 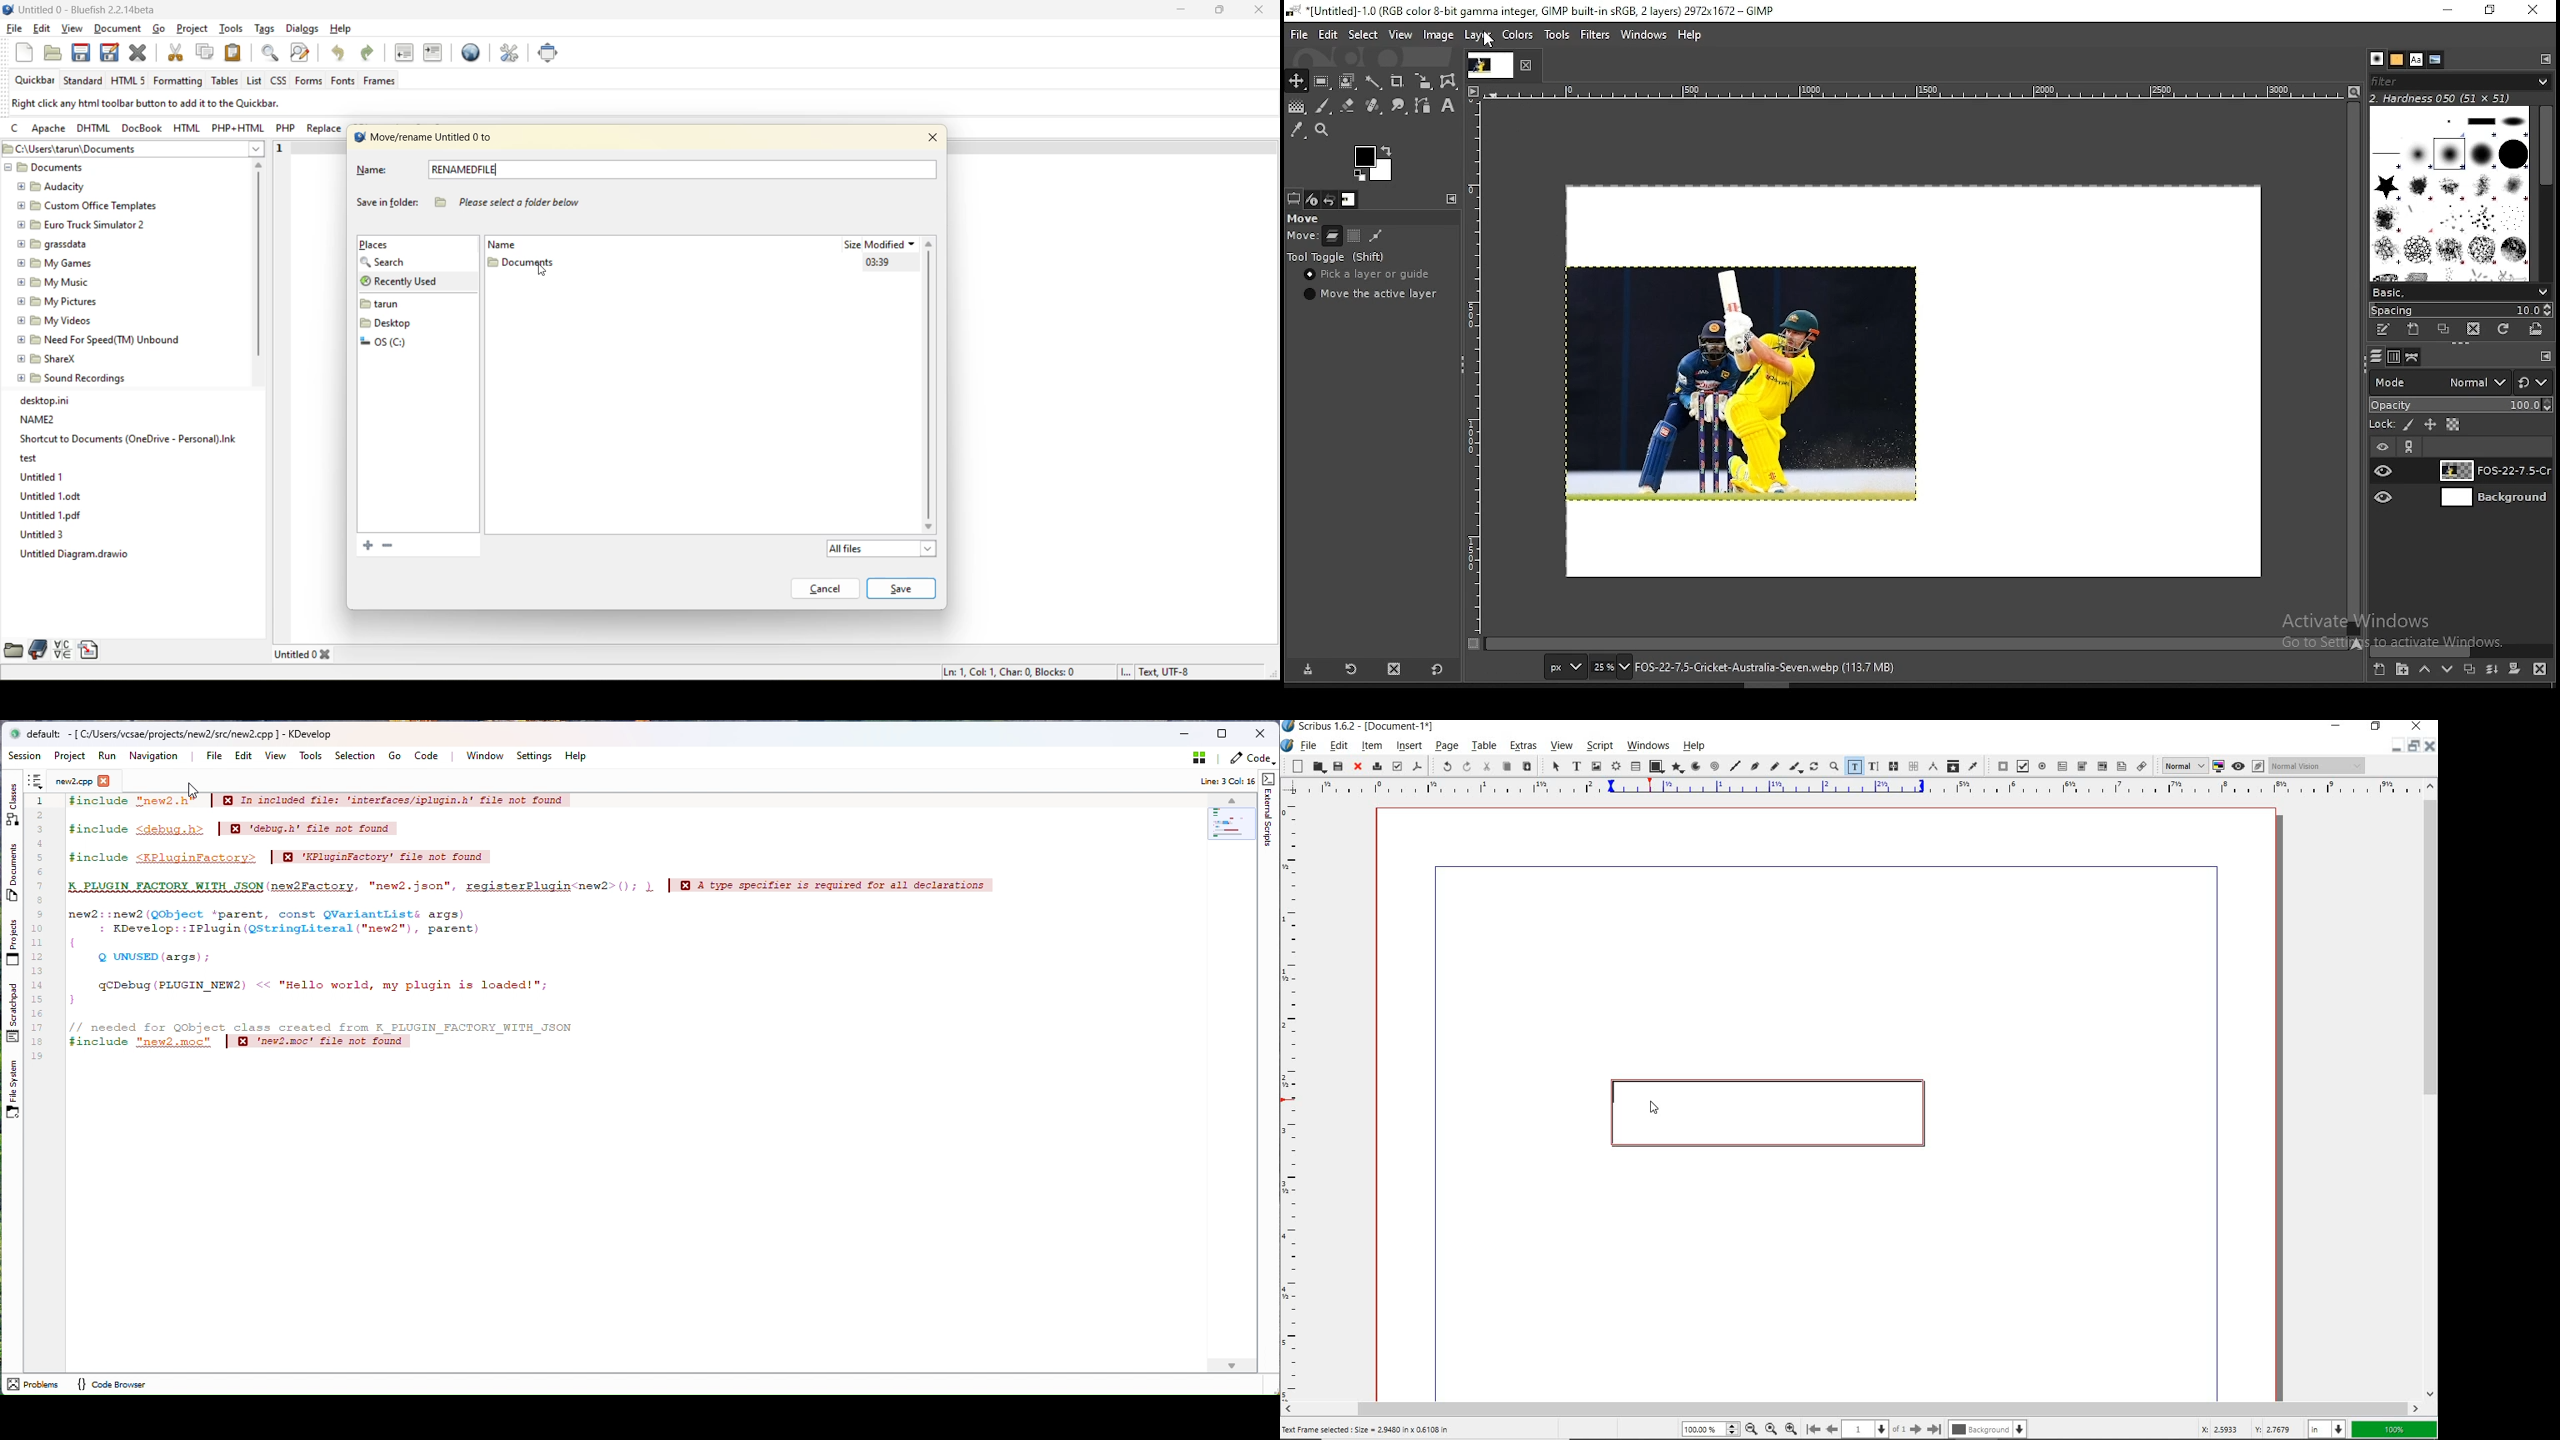 What do you see at coordinates (2413, 747) in the screenshot?
I see `Minimize` at bounding box center [2413, 747].